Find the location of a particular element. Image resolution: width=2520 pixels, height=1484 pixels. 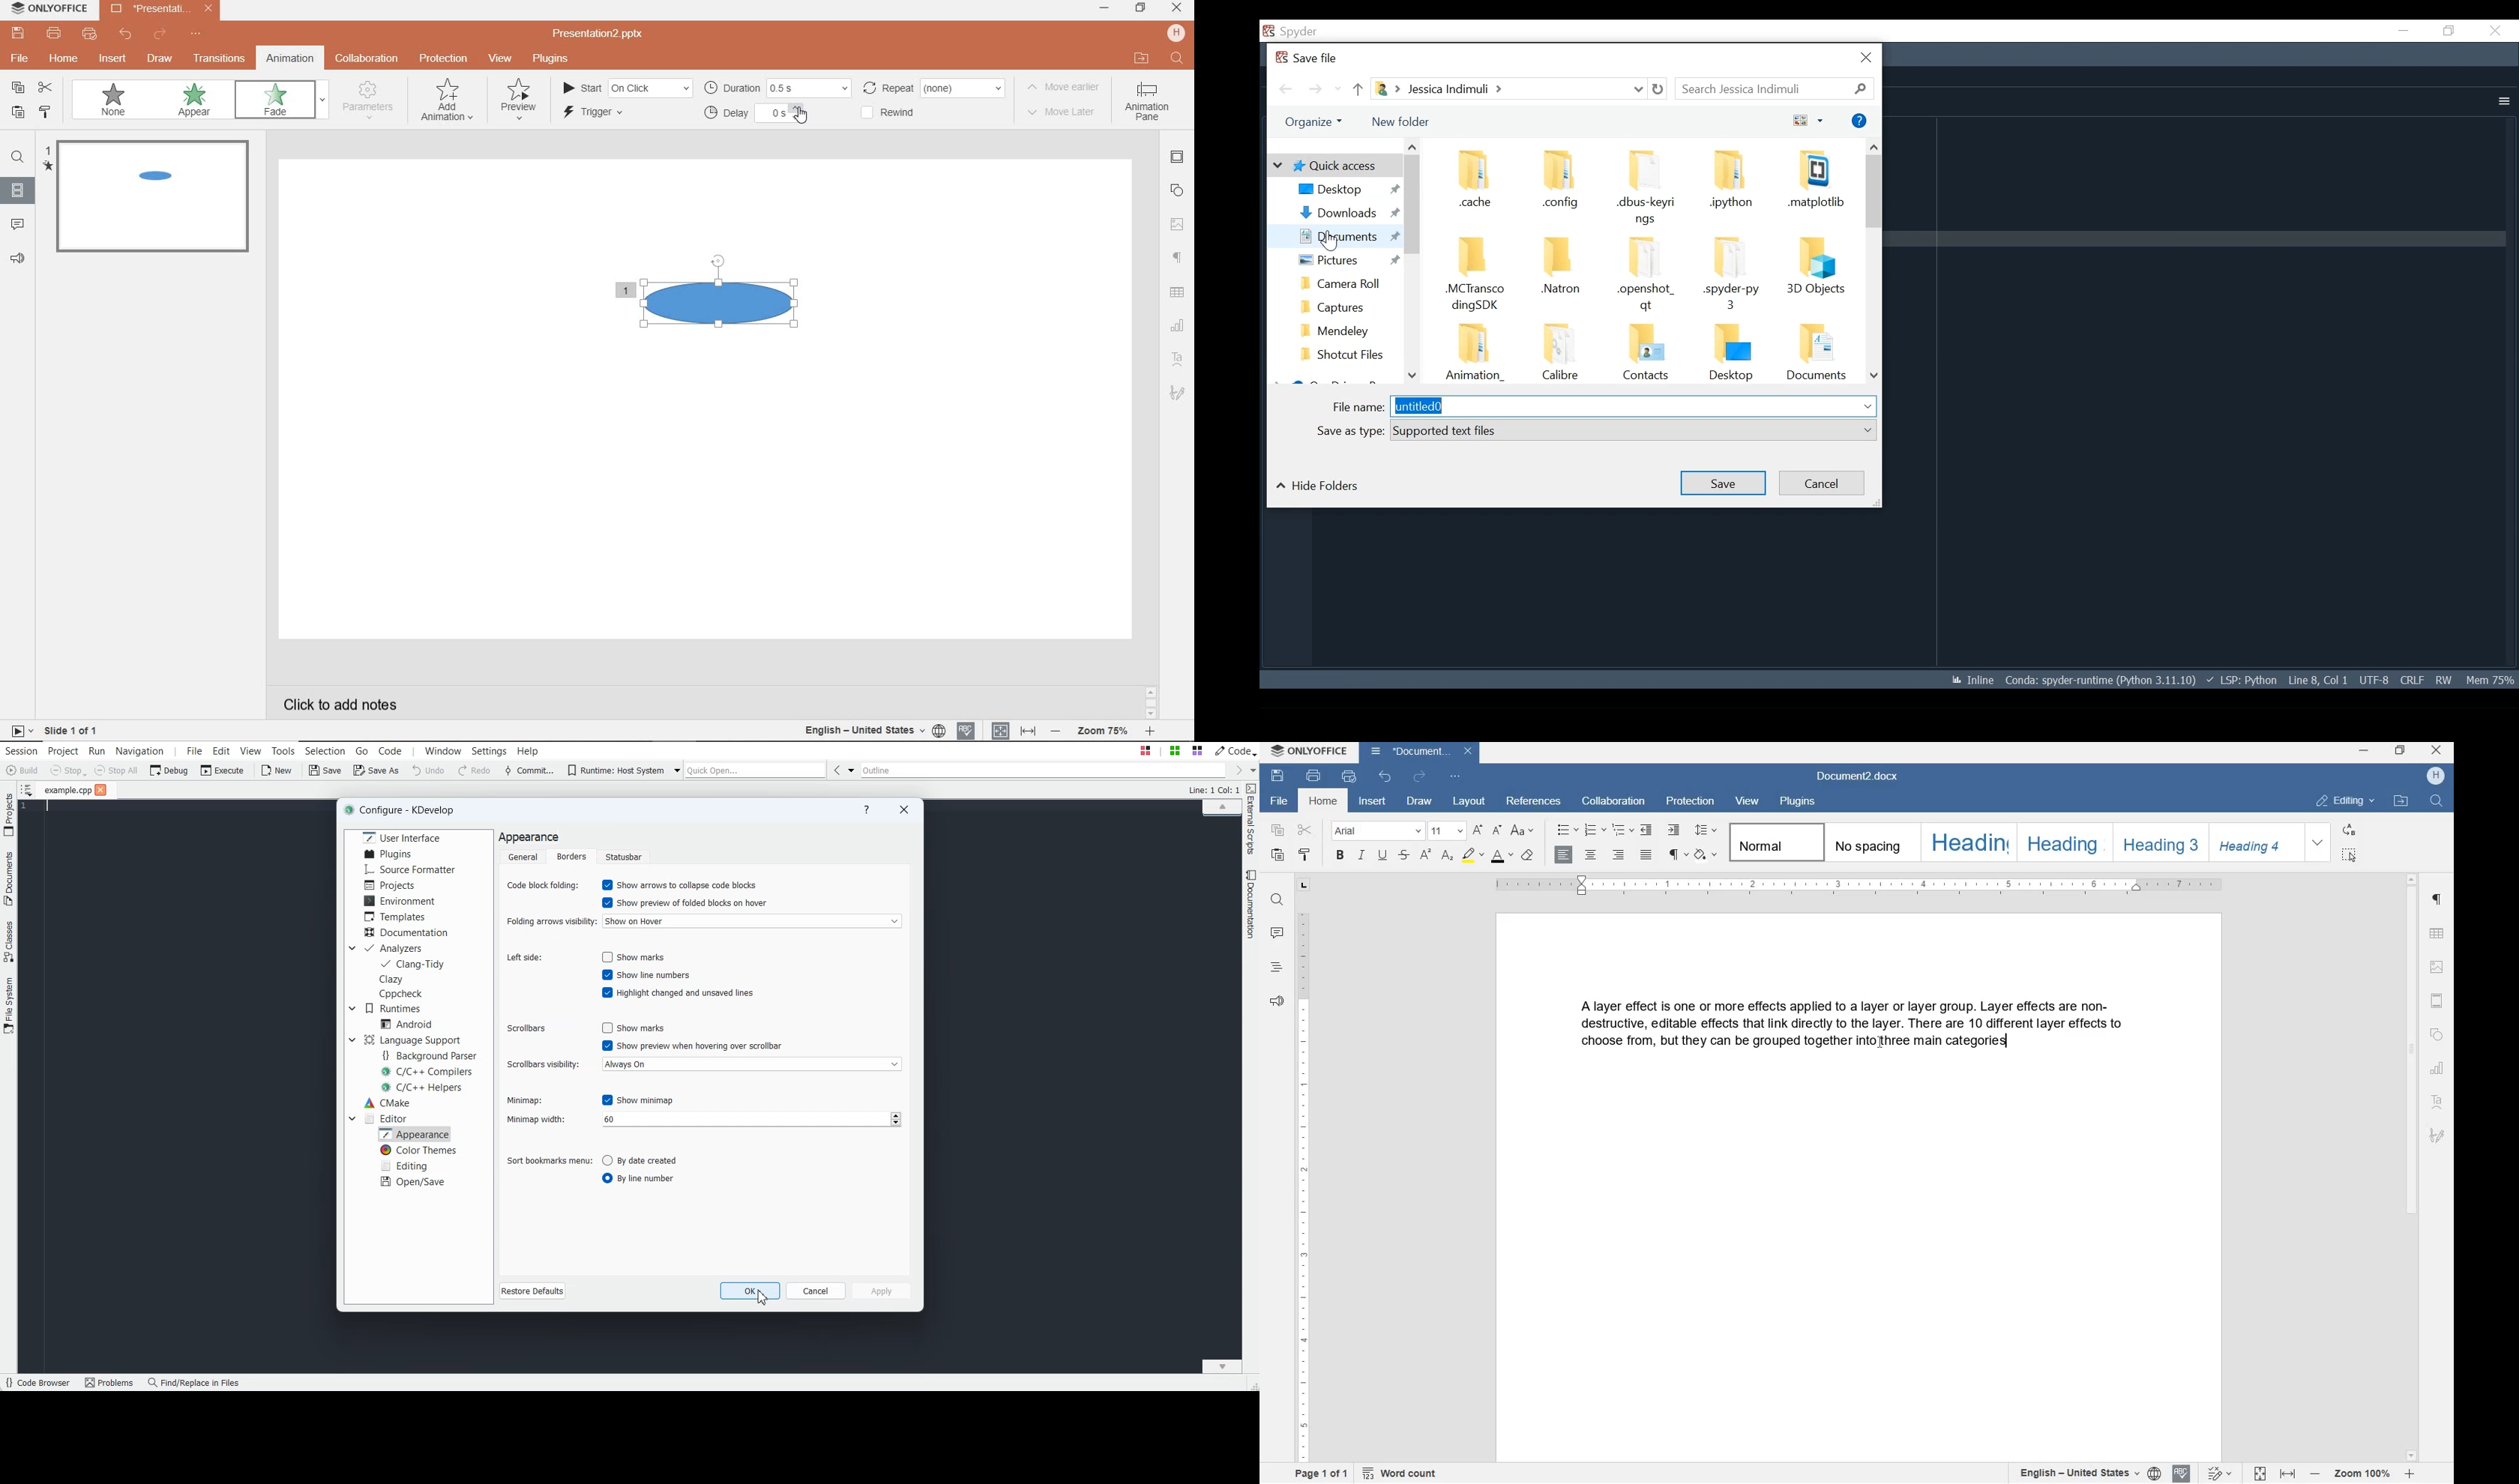

paragraph line spacing is located at coordinates (1707, 832).